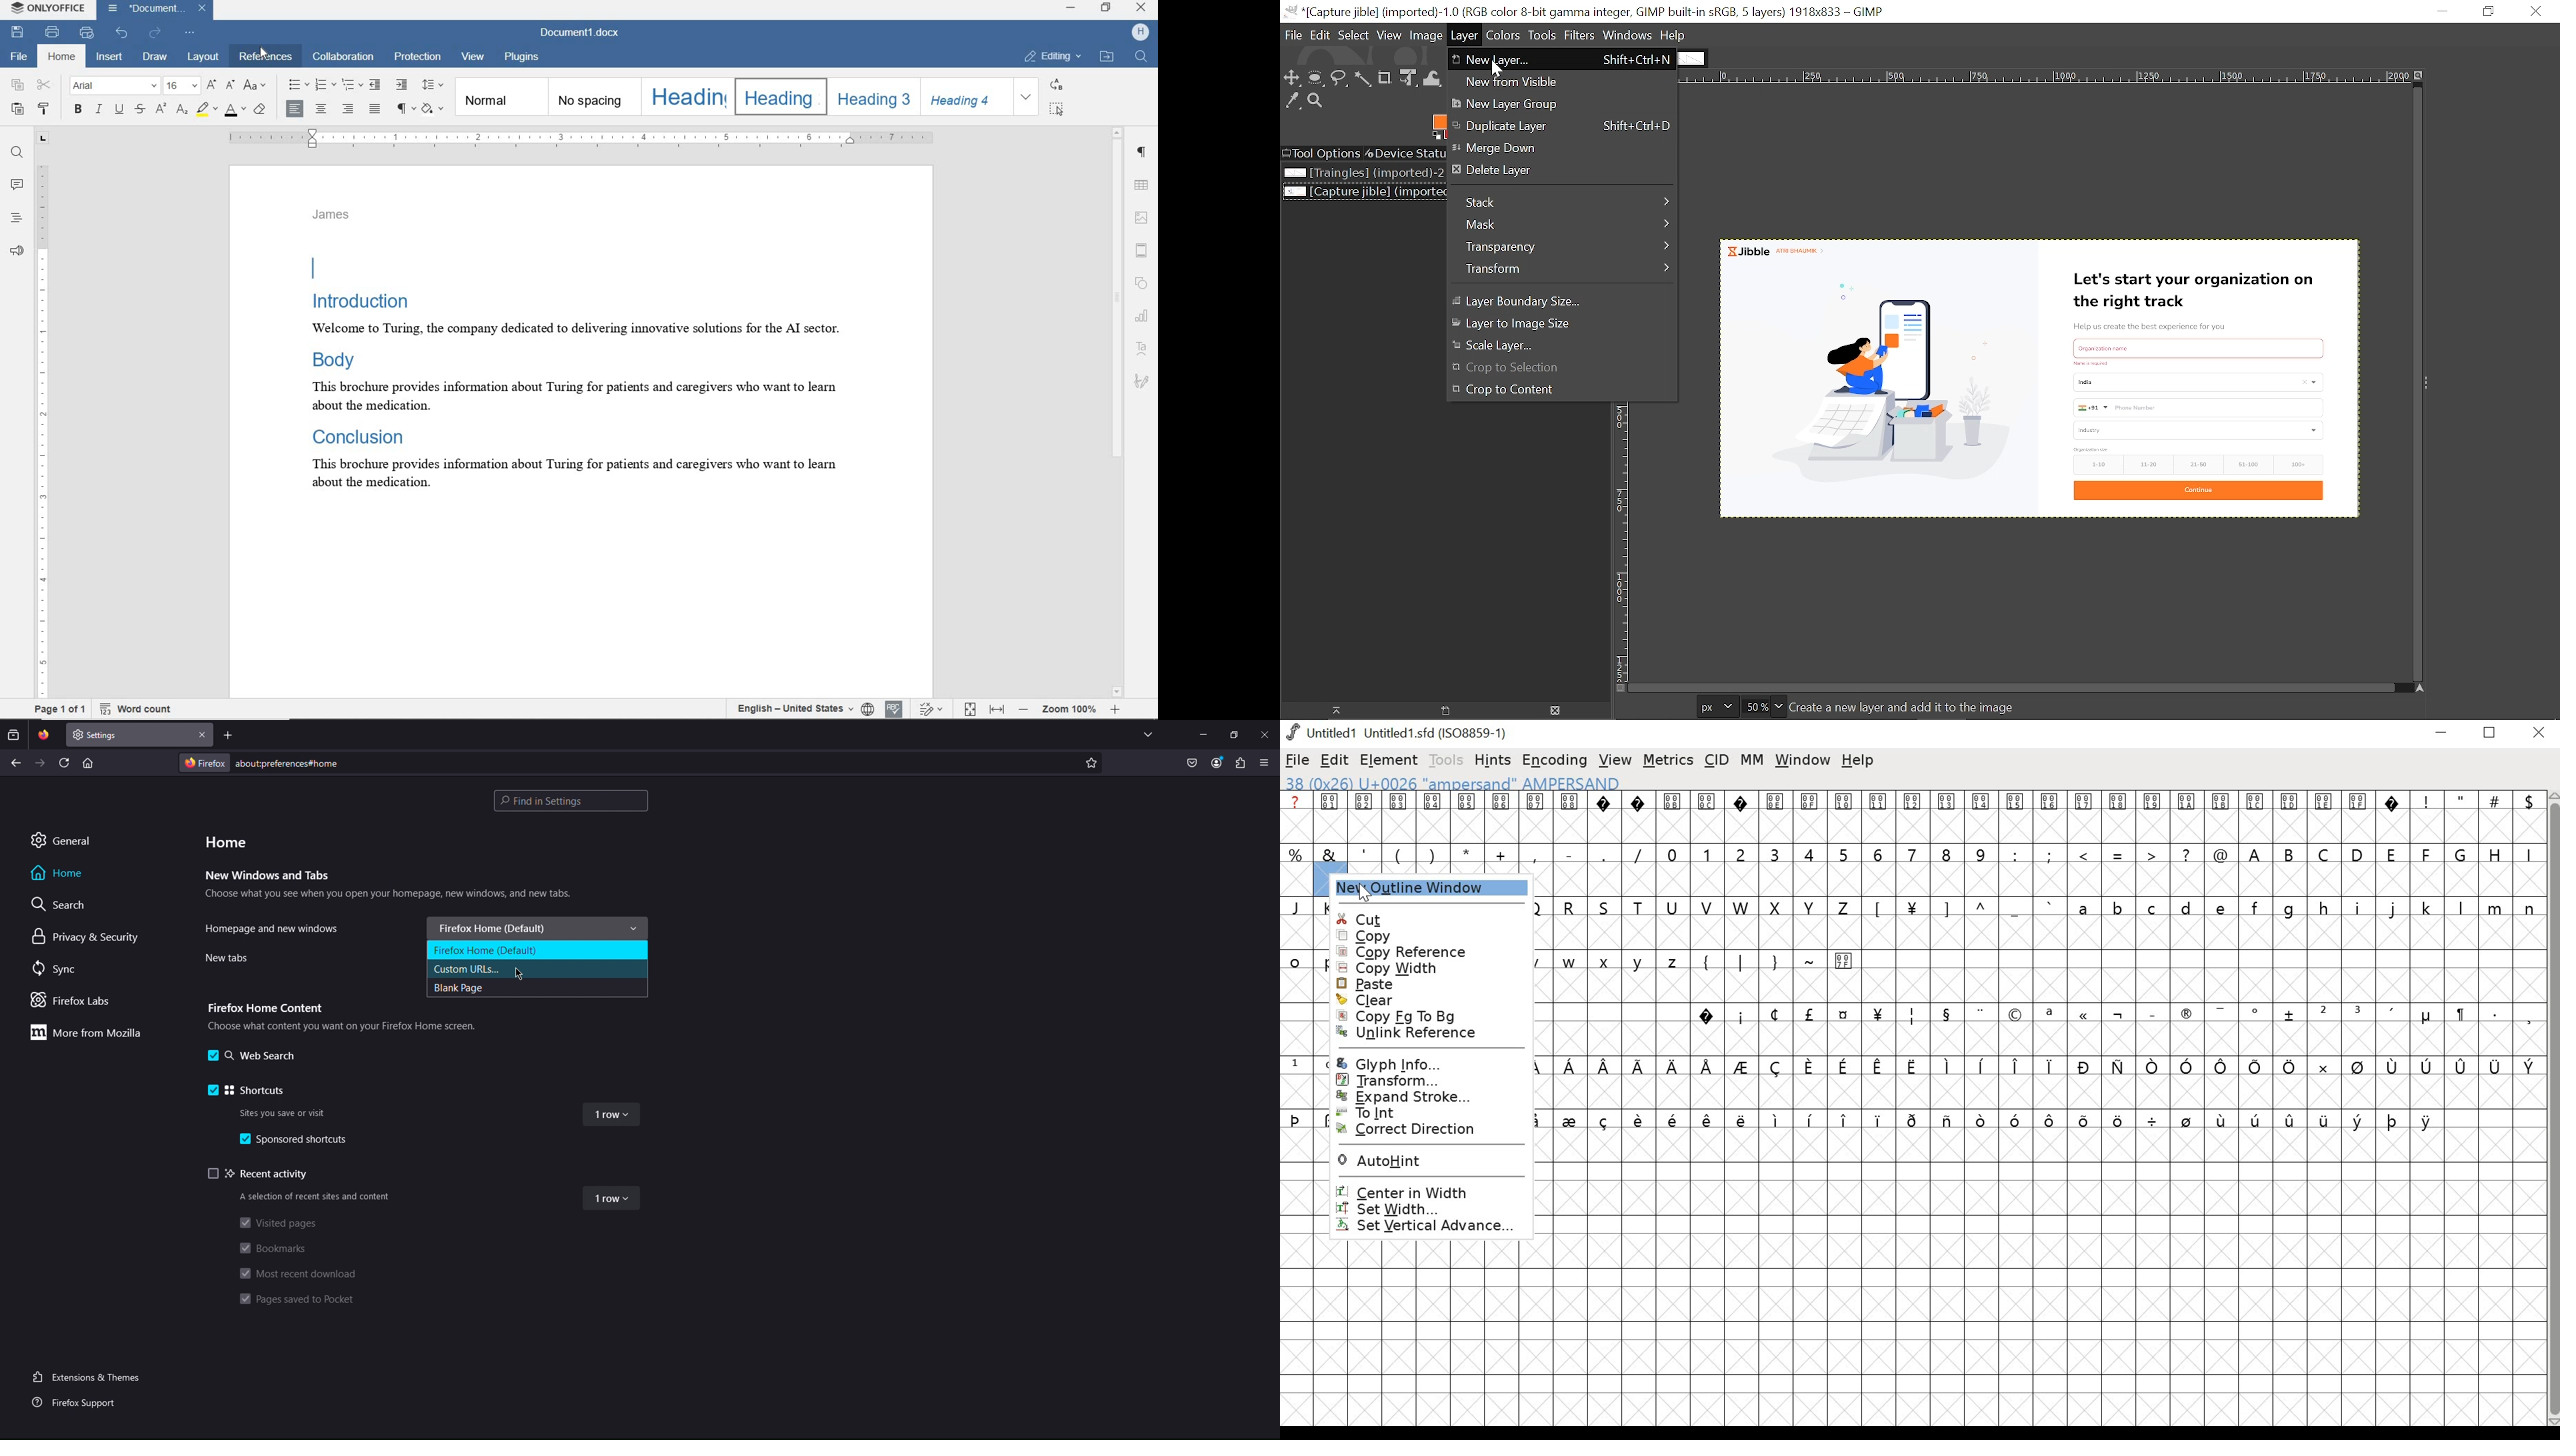 This screenshot has width=2576, height=1456. What do you see at coordinates (1914, 1066) in the screenshot?
I see `symbol` at bounding box center [1914, 1066].